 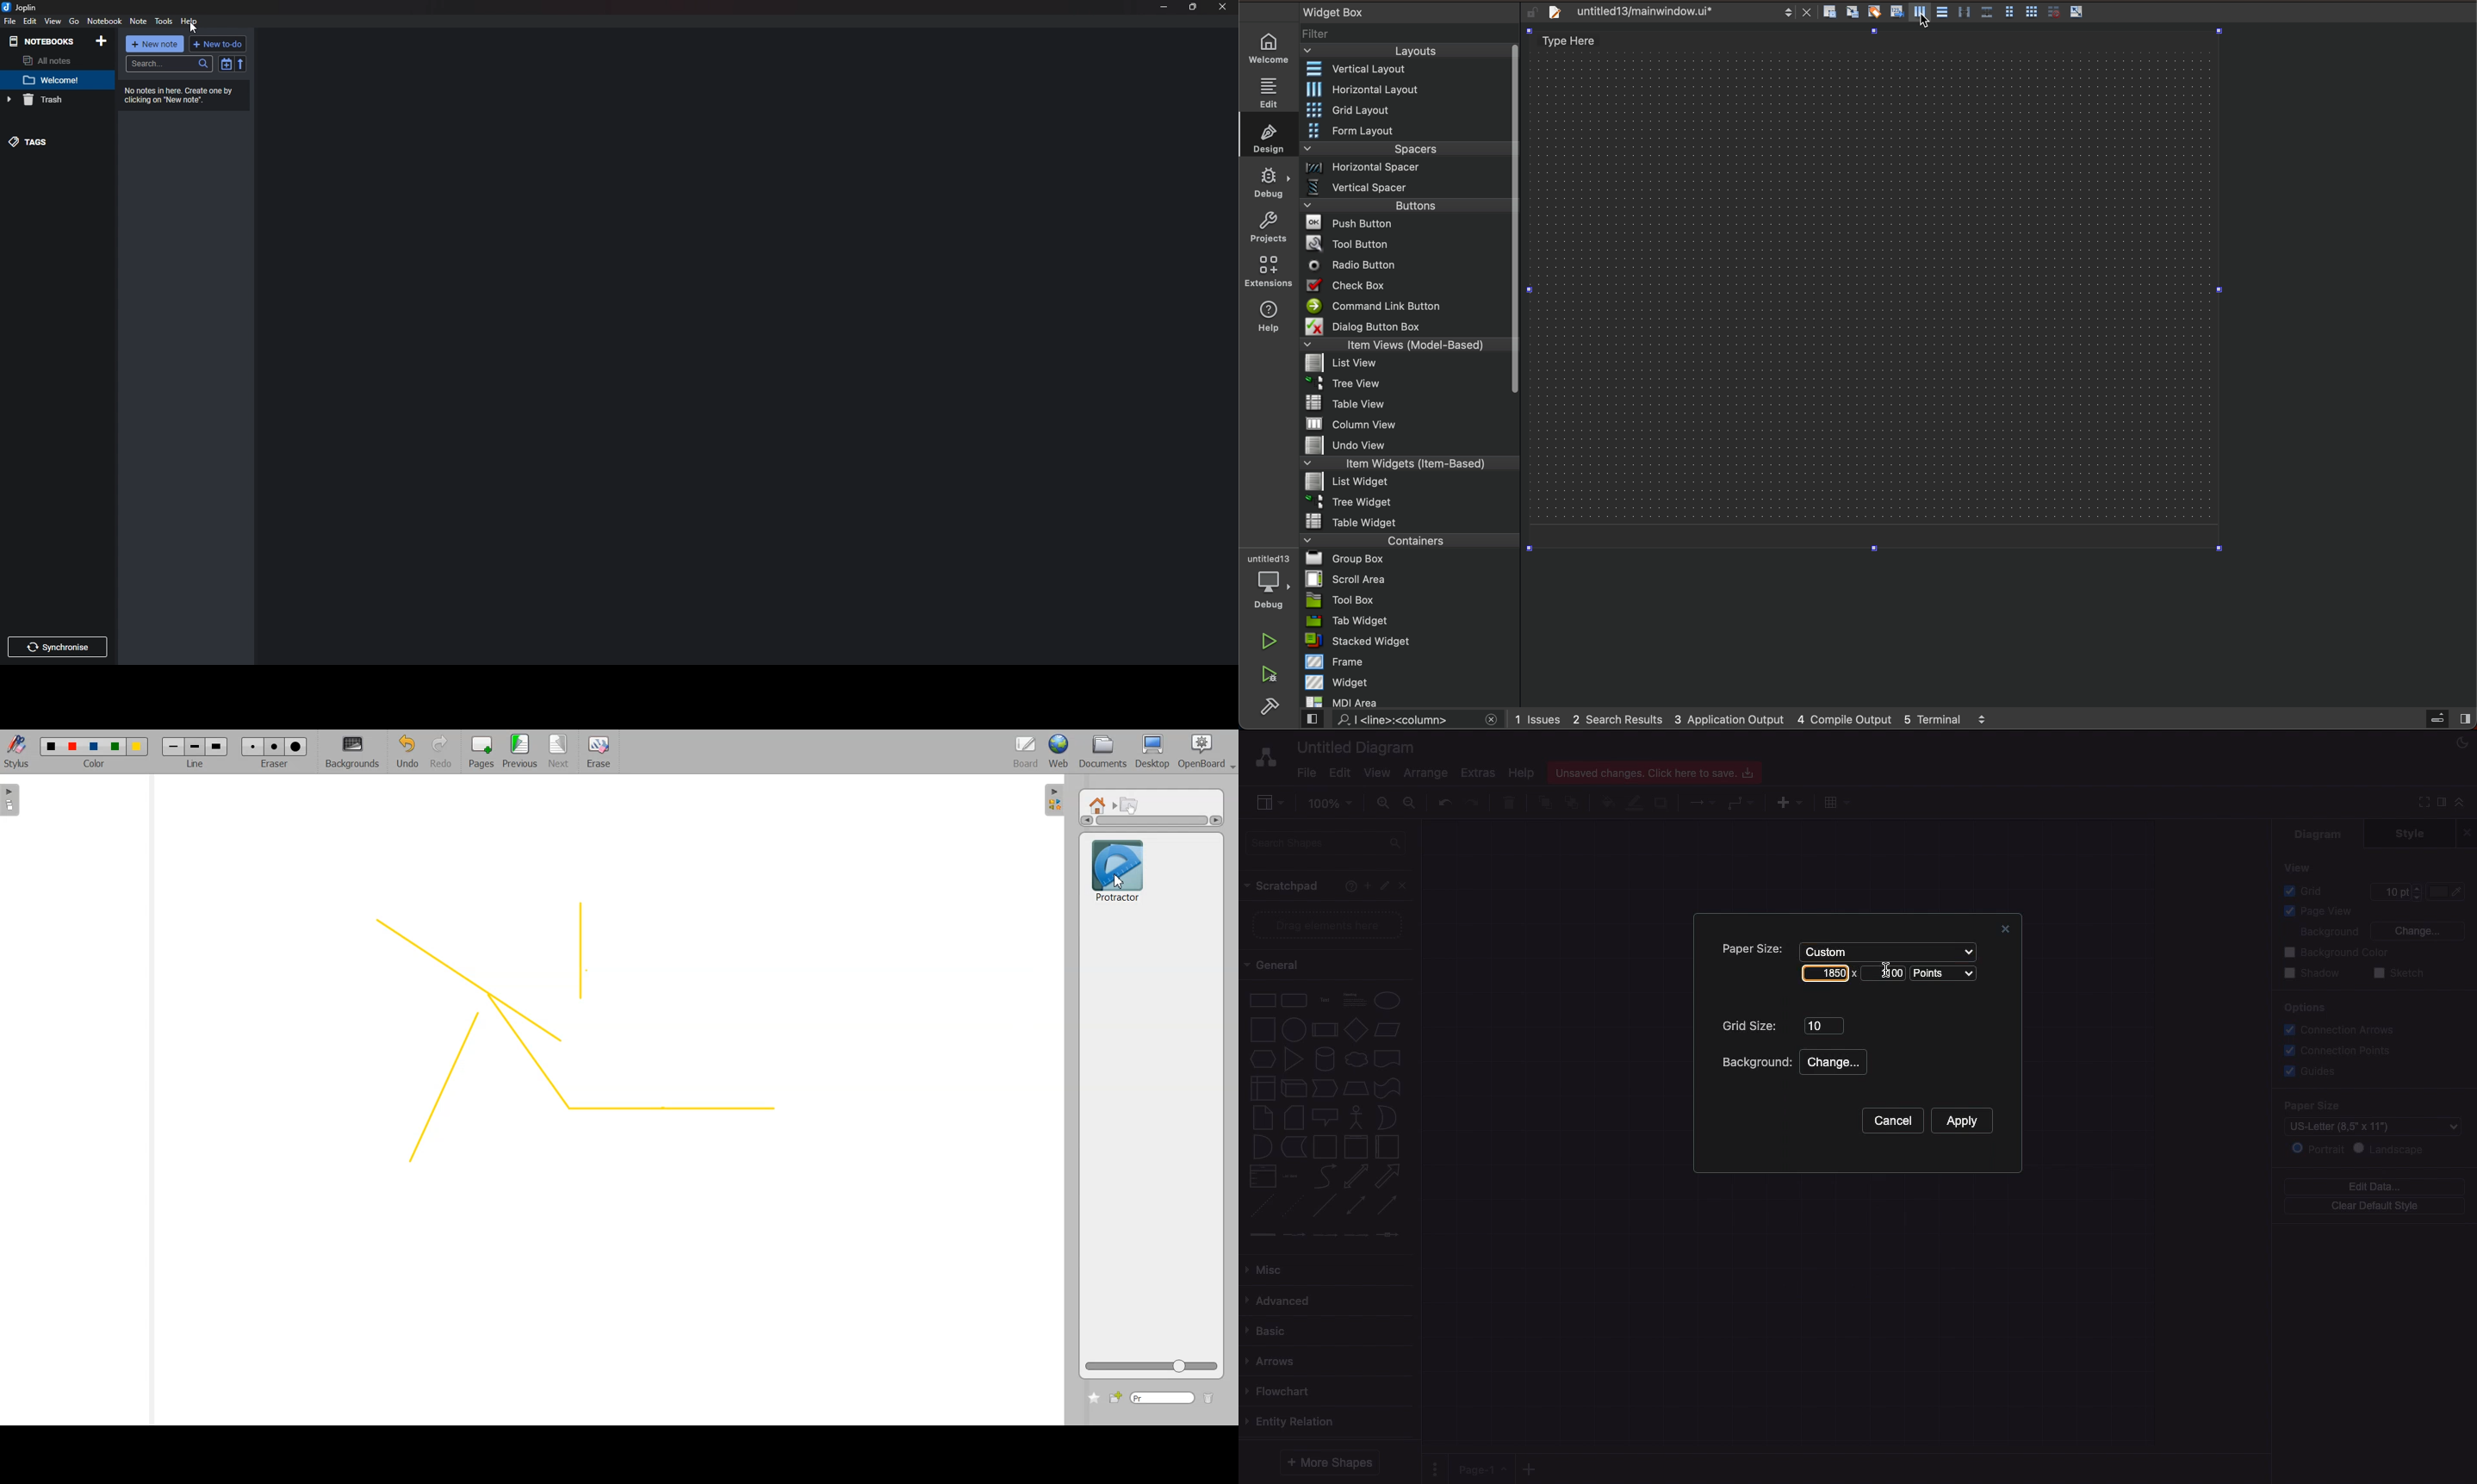 I want to click on 1850, so click(x=1827, y=972).